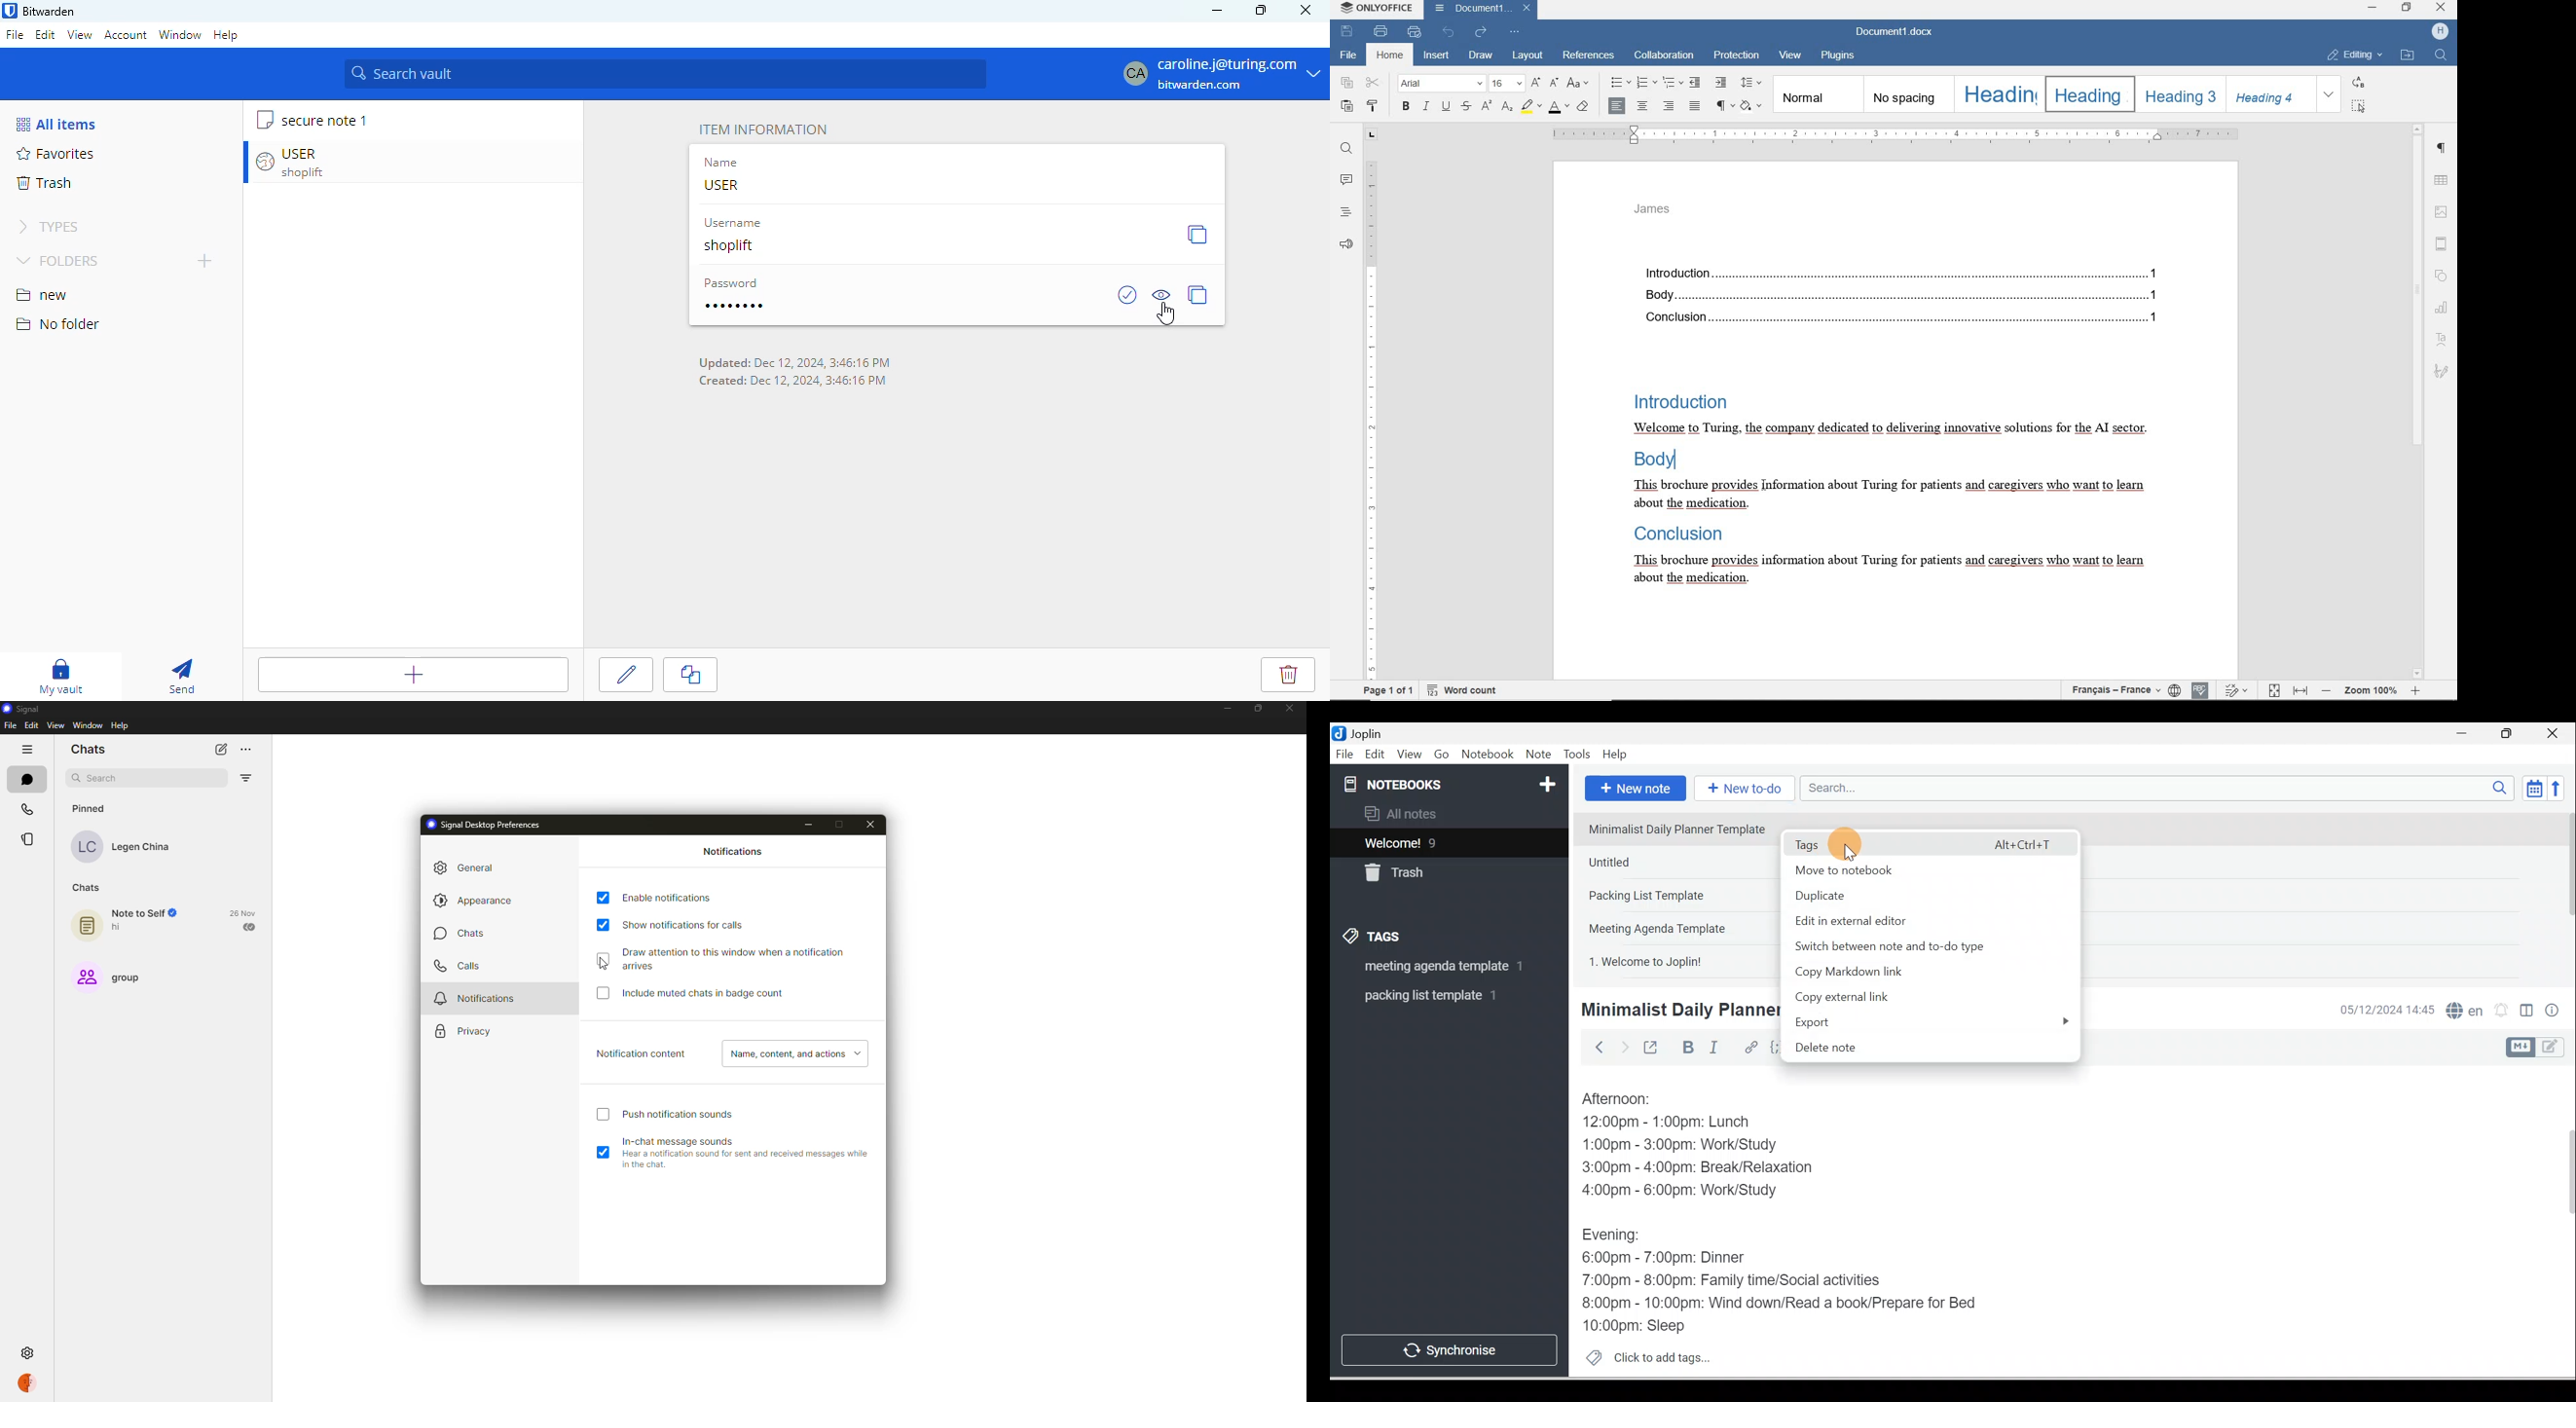 The width and height of the screenshot is (2576, 1428). Describe the element at coordinates (1559, 109) in the screenshot. I see `FONT COLOR` at that location.